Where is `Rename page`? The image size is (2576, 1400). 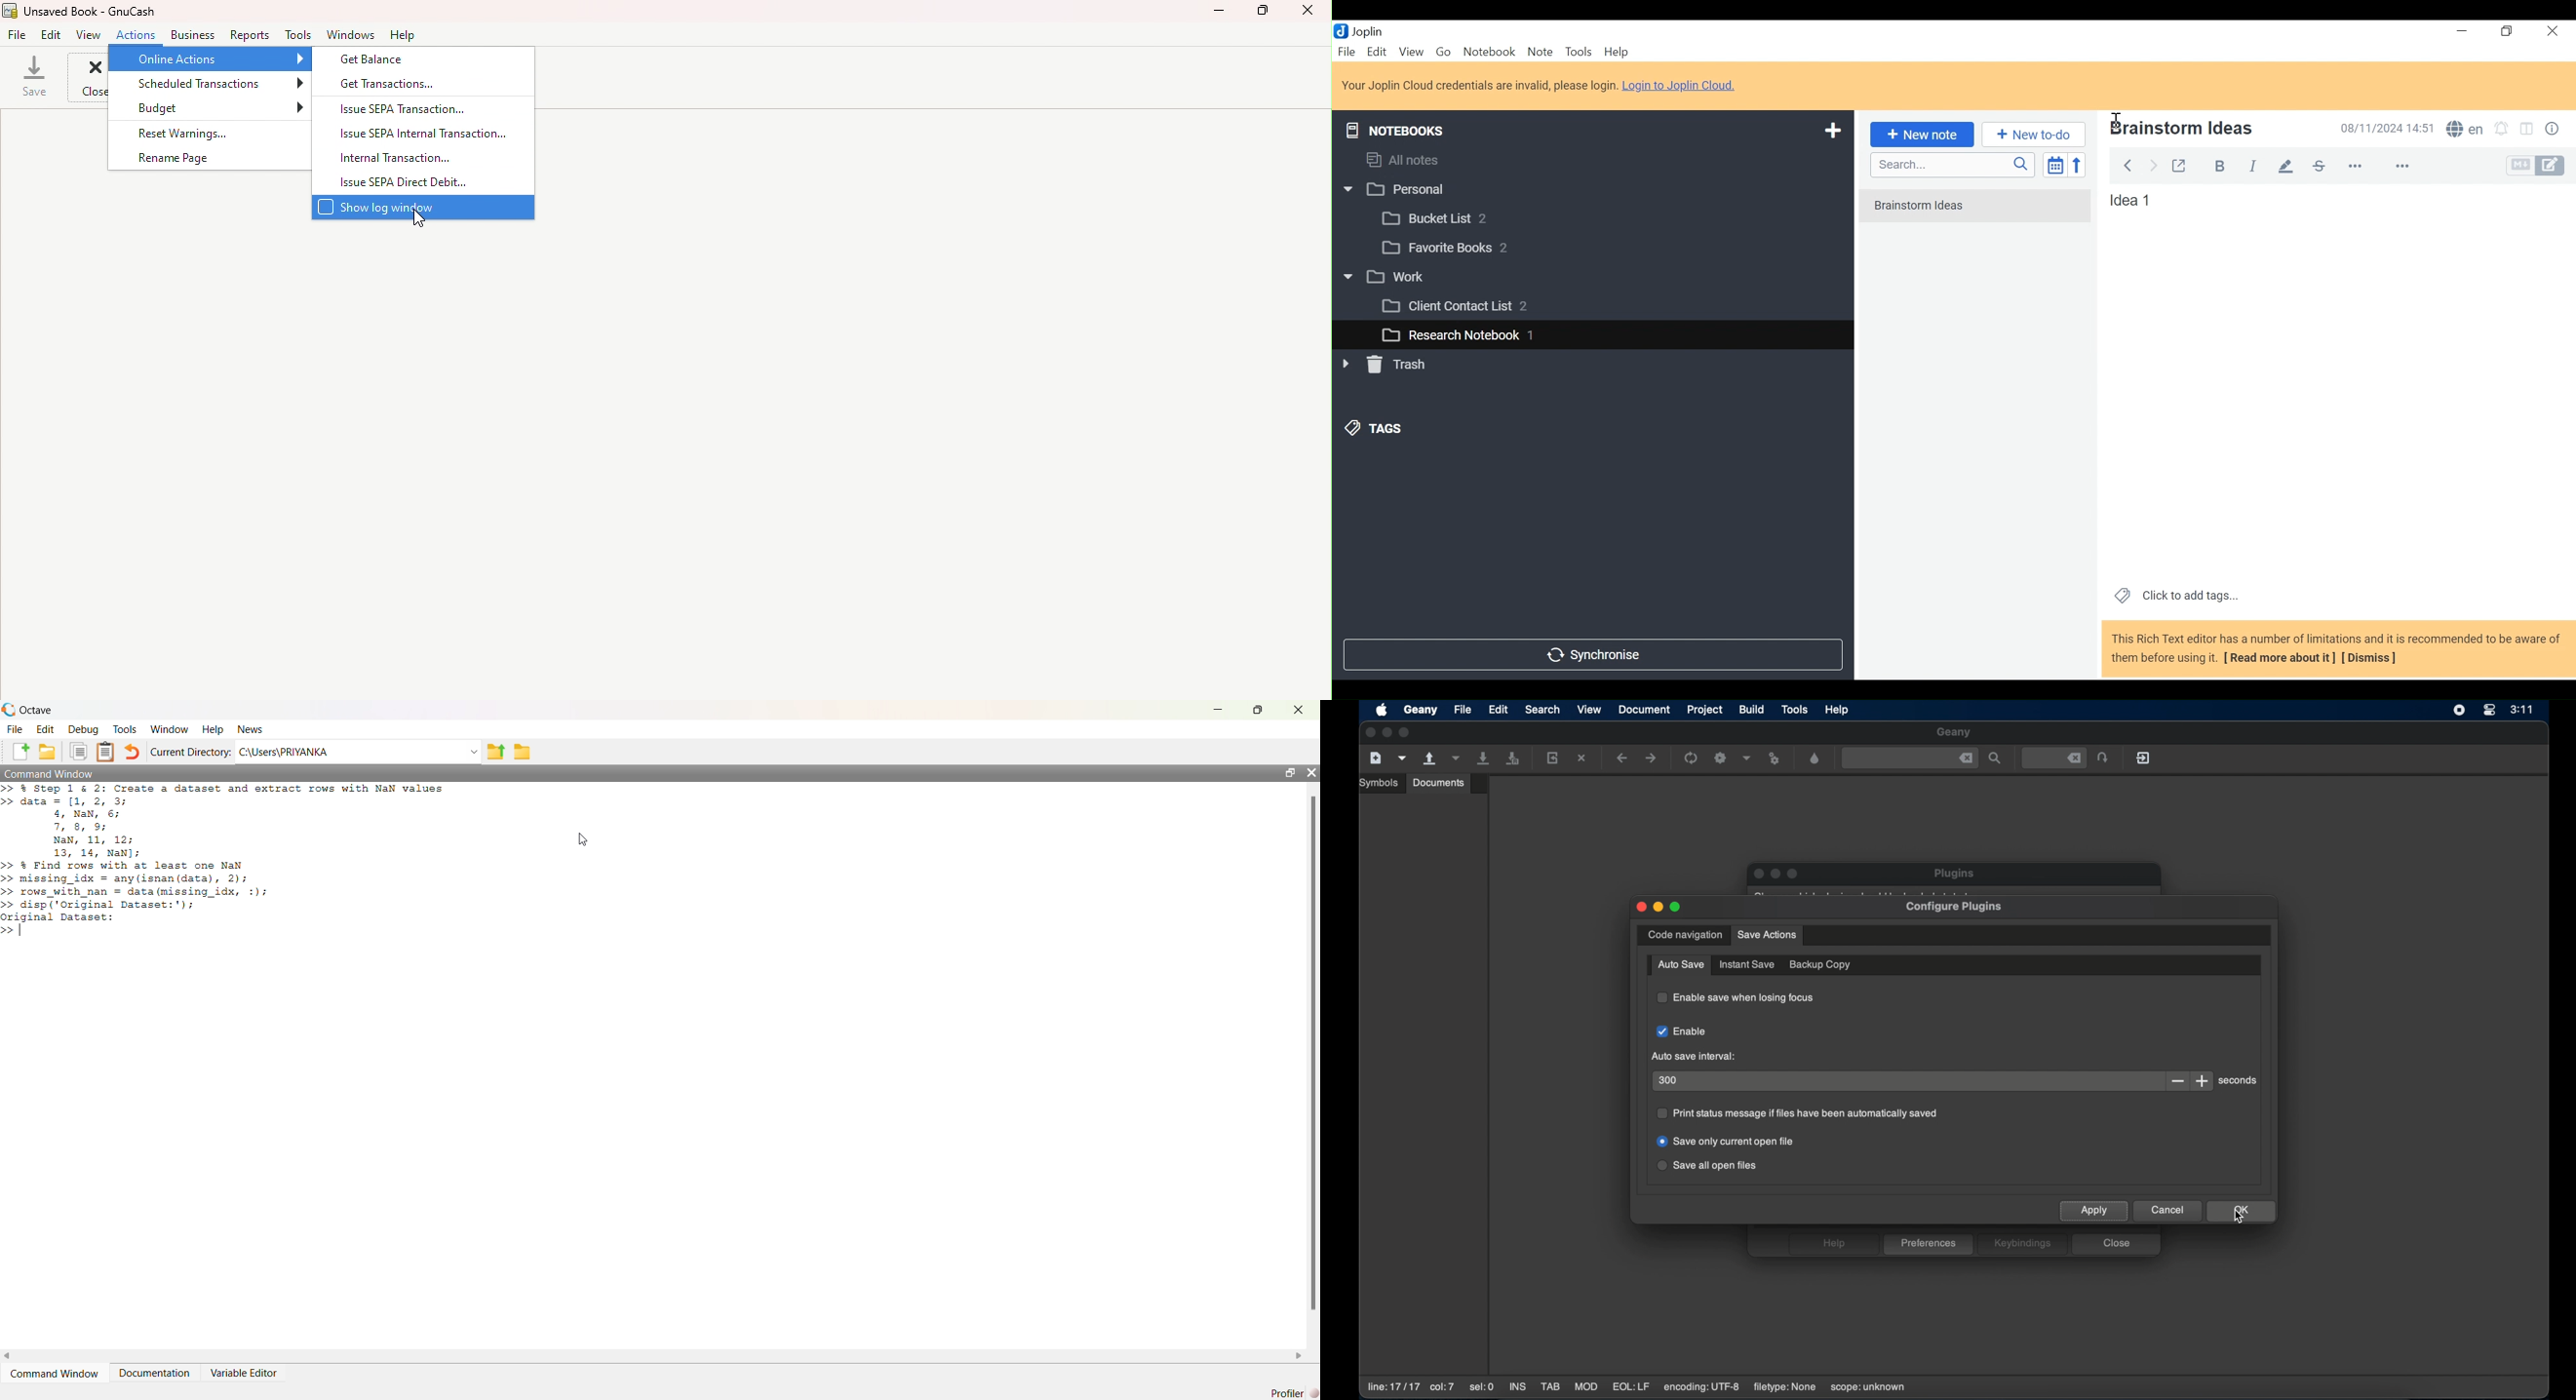
Rename page is located at coordinates (206, 158).